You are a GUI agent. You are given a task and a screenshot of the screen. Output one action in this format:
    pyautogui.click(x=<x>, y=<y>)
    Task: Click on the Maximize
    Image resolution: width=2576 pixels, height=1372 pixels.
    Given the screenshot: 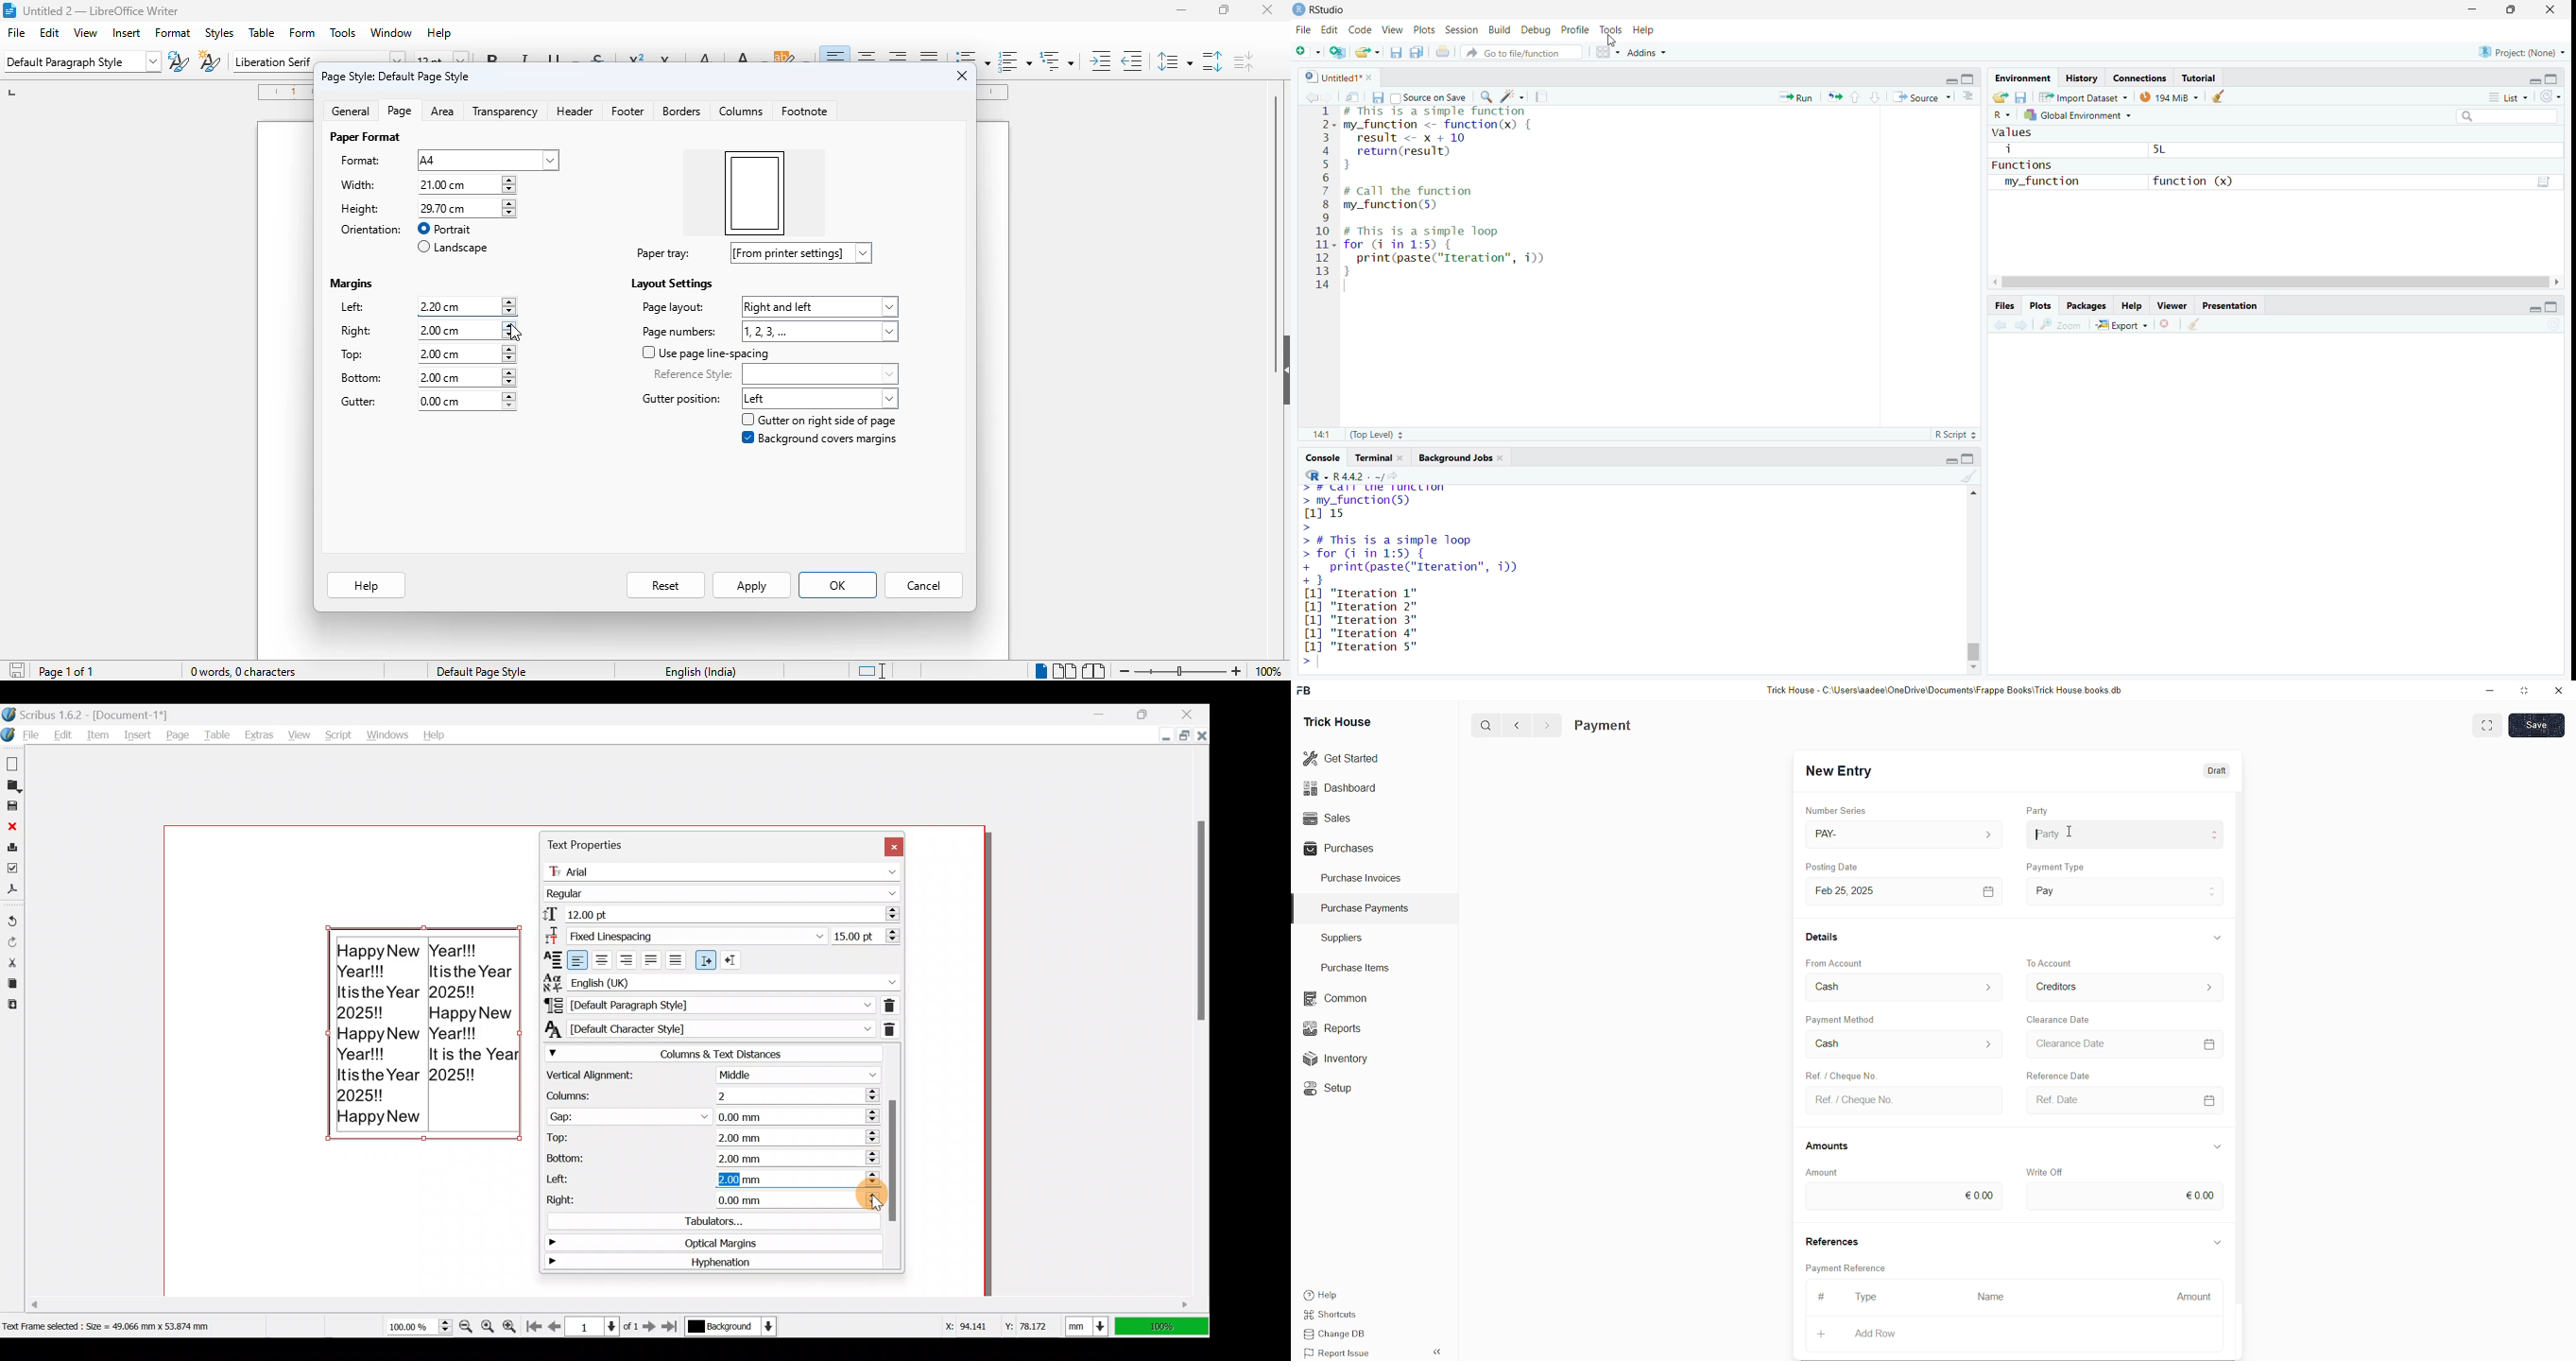 What is the action you would take?
    pyautogui.click(x=1153, y=713)
    